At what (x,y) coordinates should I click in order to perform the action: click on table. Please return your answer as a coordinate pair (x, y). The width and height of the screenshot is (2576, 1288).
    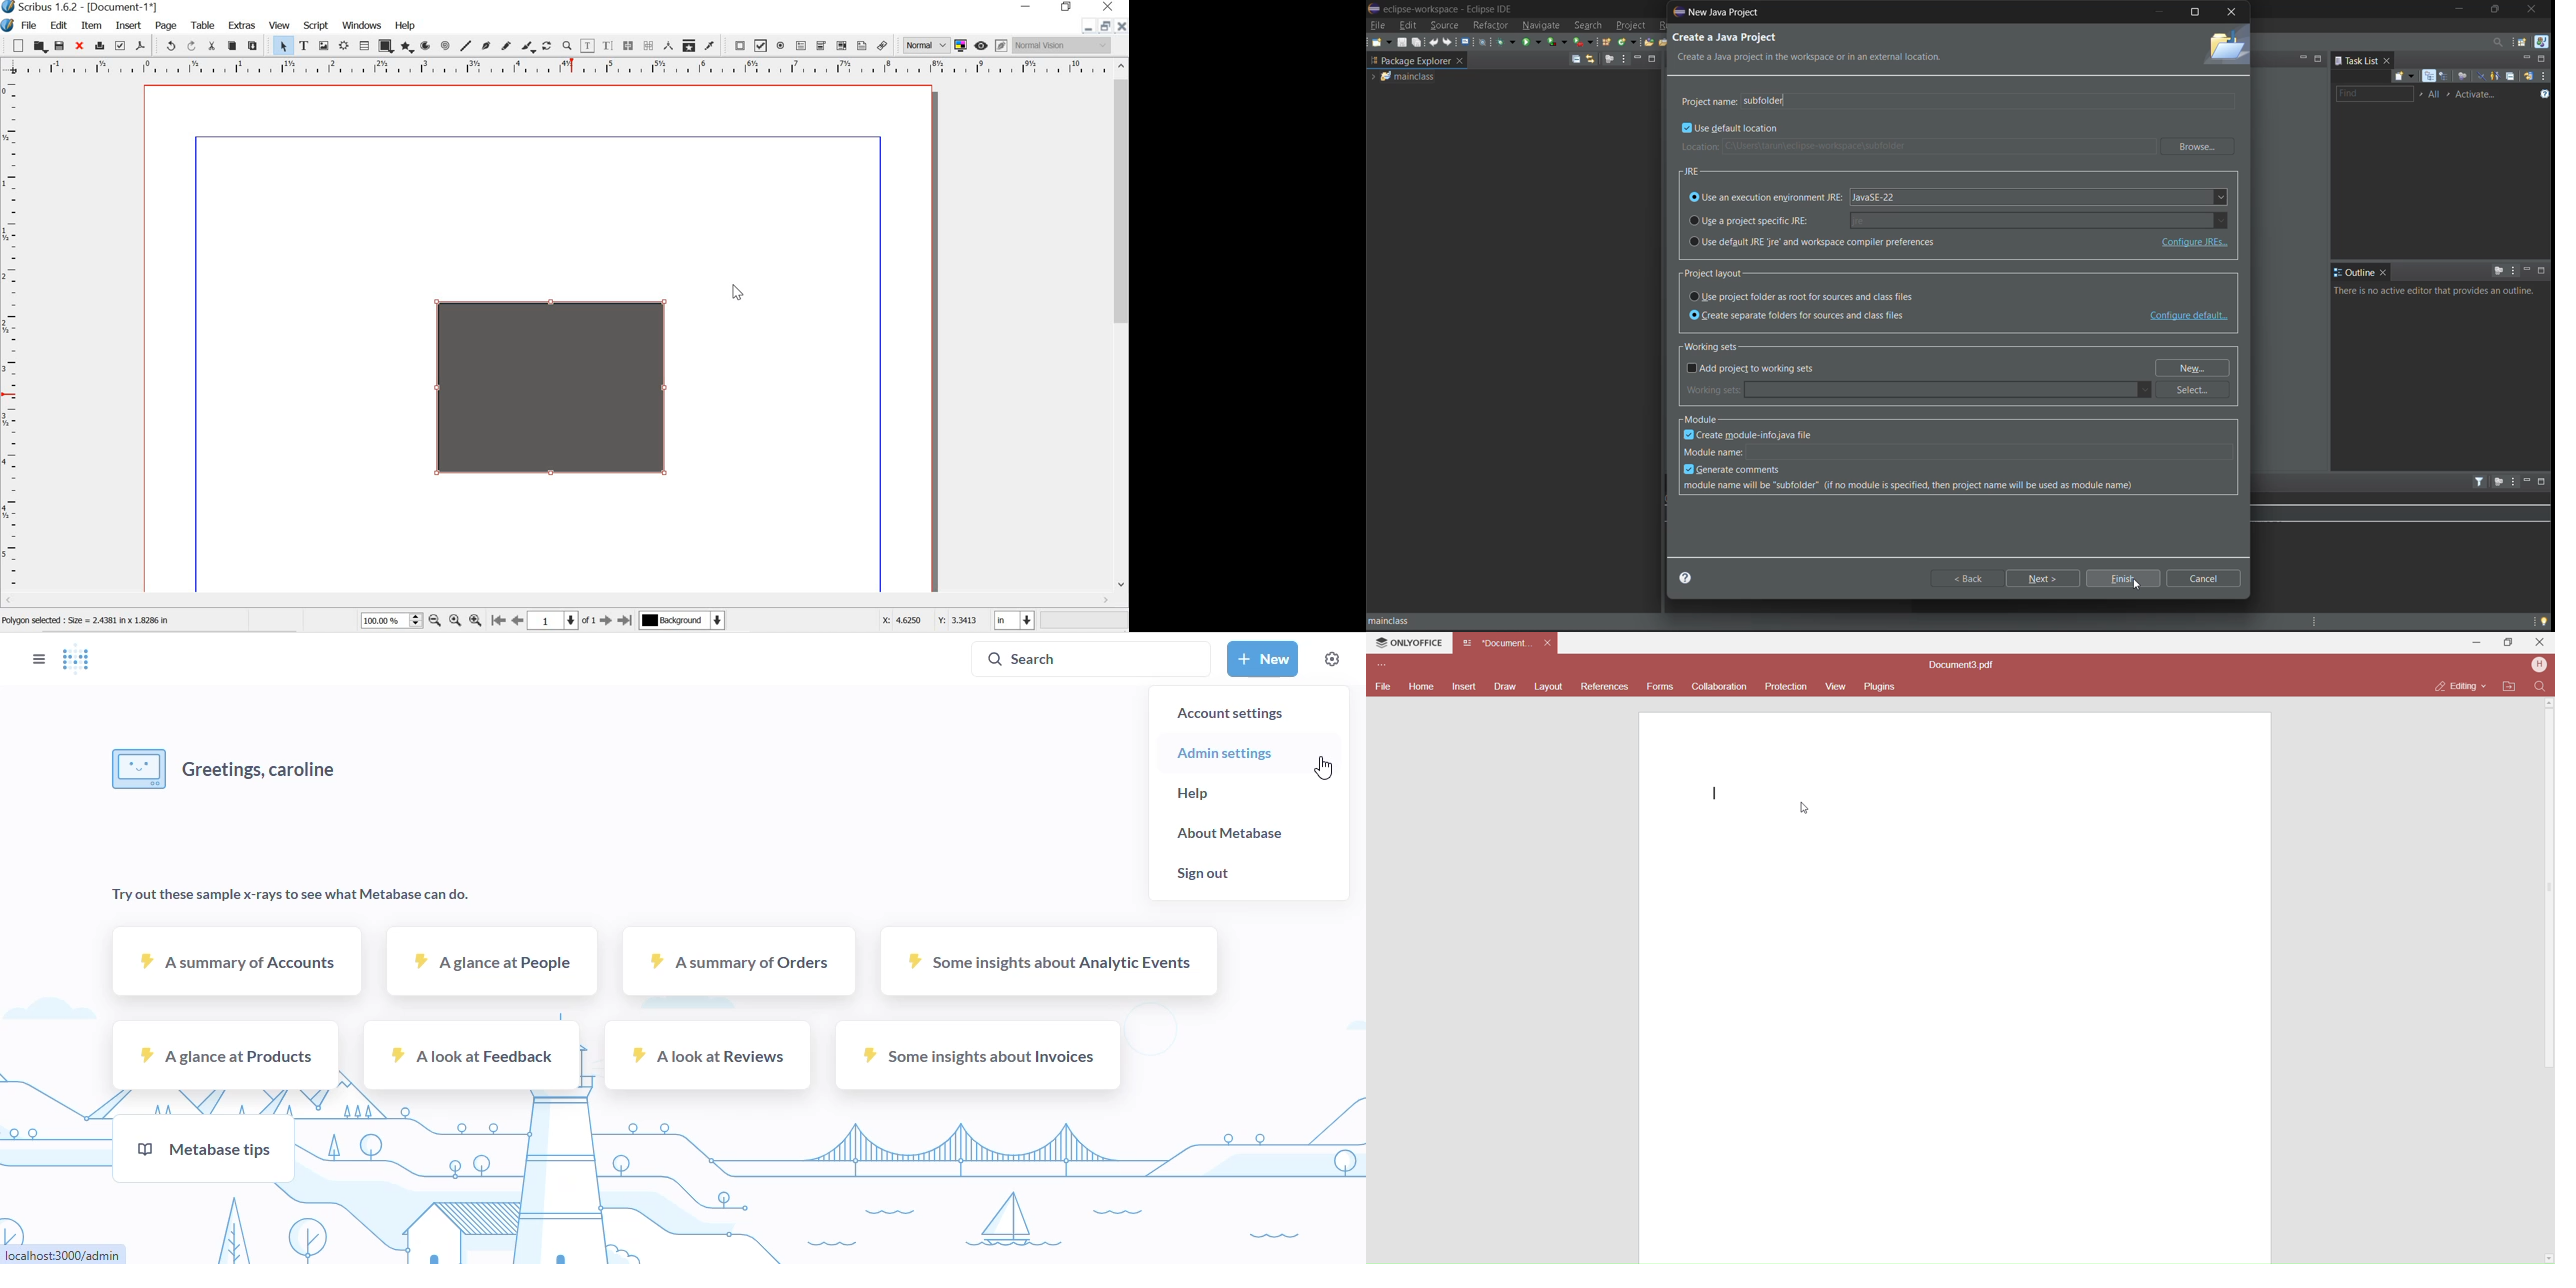
    Looking at the image, I should click on (364, 45).